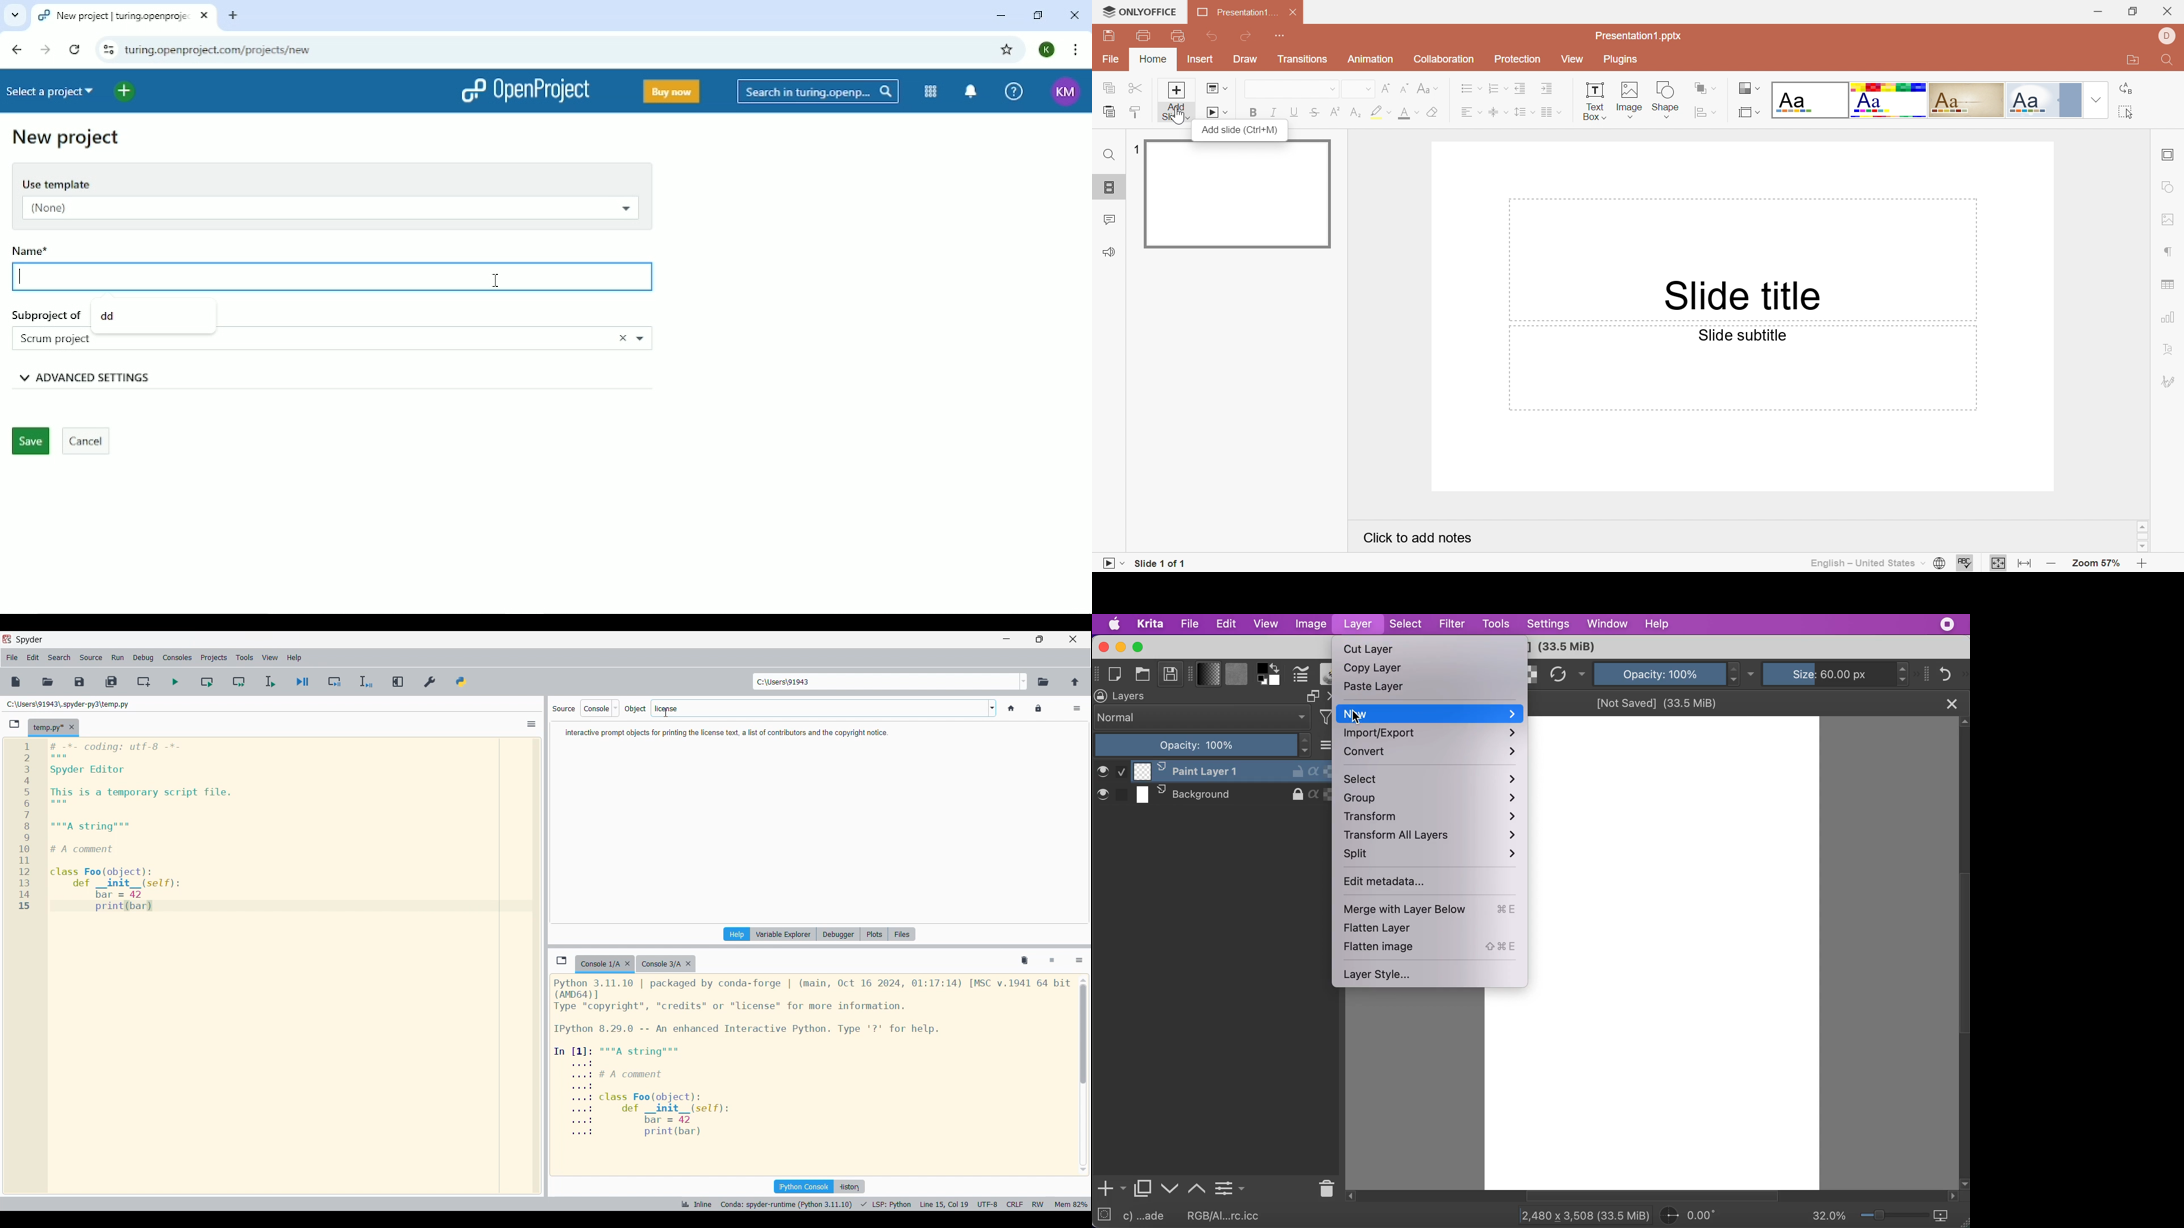  Describe the element at coordinates (599, 964) in the screenshot. I see `Current tab highlighted` at that location.